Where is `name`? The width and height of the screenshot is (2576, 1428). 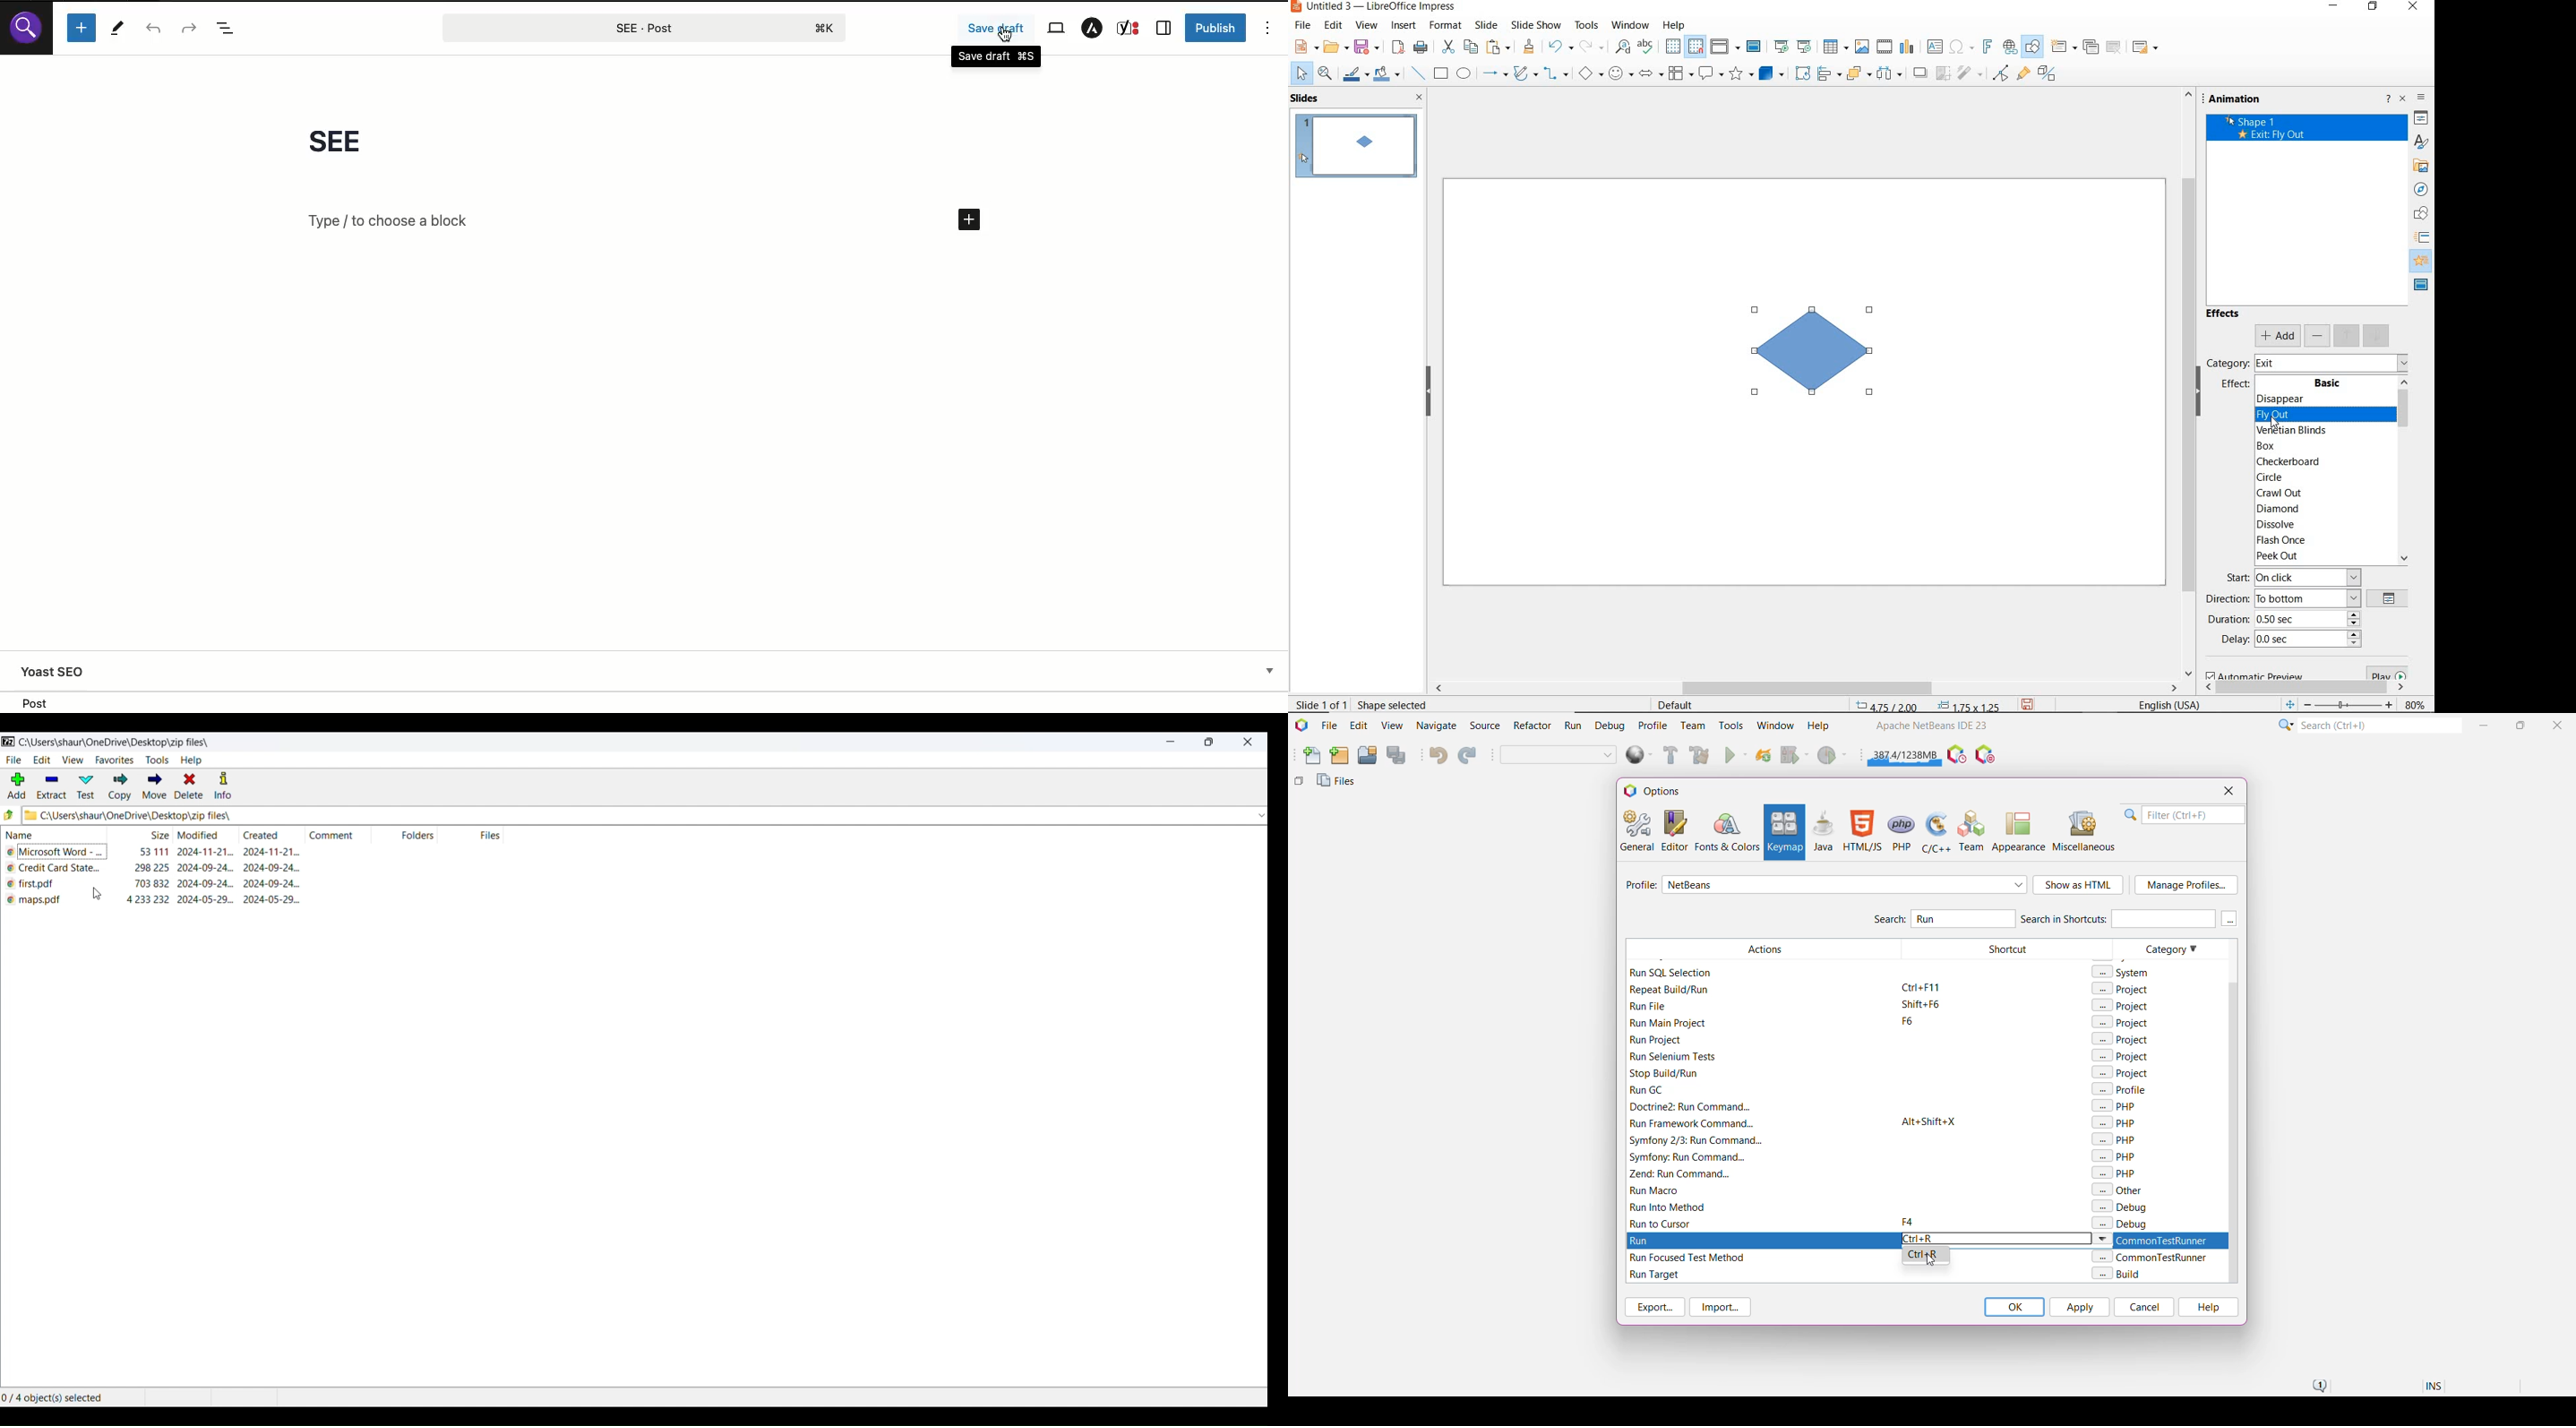
name is located at coordinates (52, 834).